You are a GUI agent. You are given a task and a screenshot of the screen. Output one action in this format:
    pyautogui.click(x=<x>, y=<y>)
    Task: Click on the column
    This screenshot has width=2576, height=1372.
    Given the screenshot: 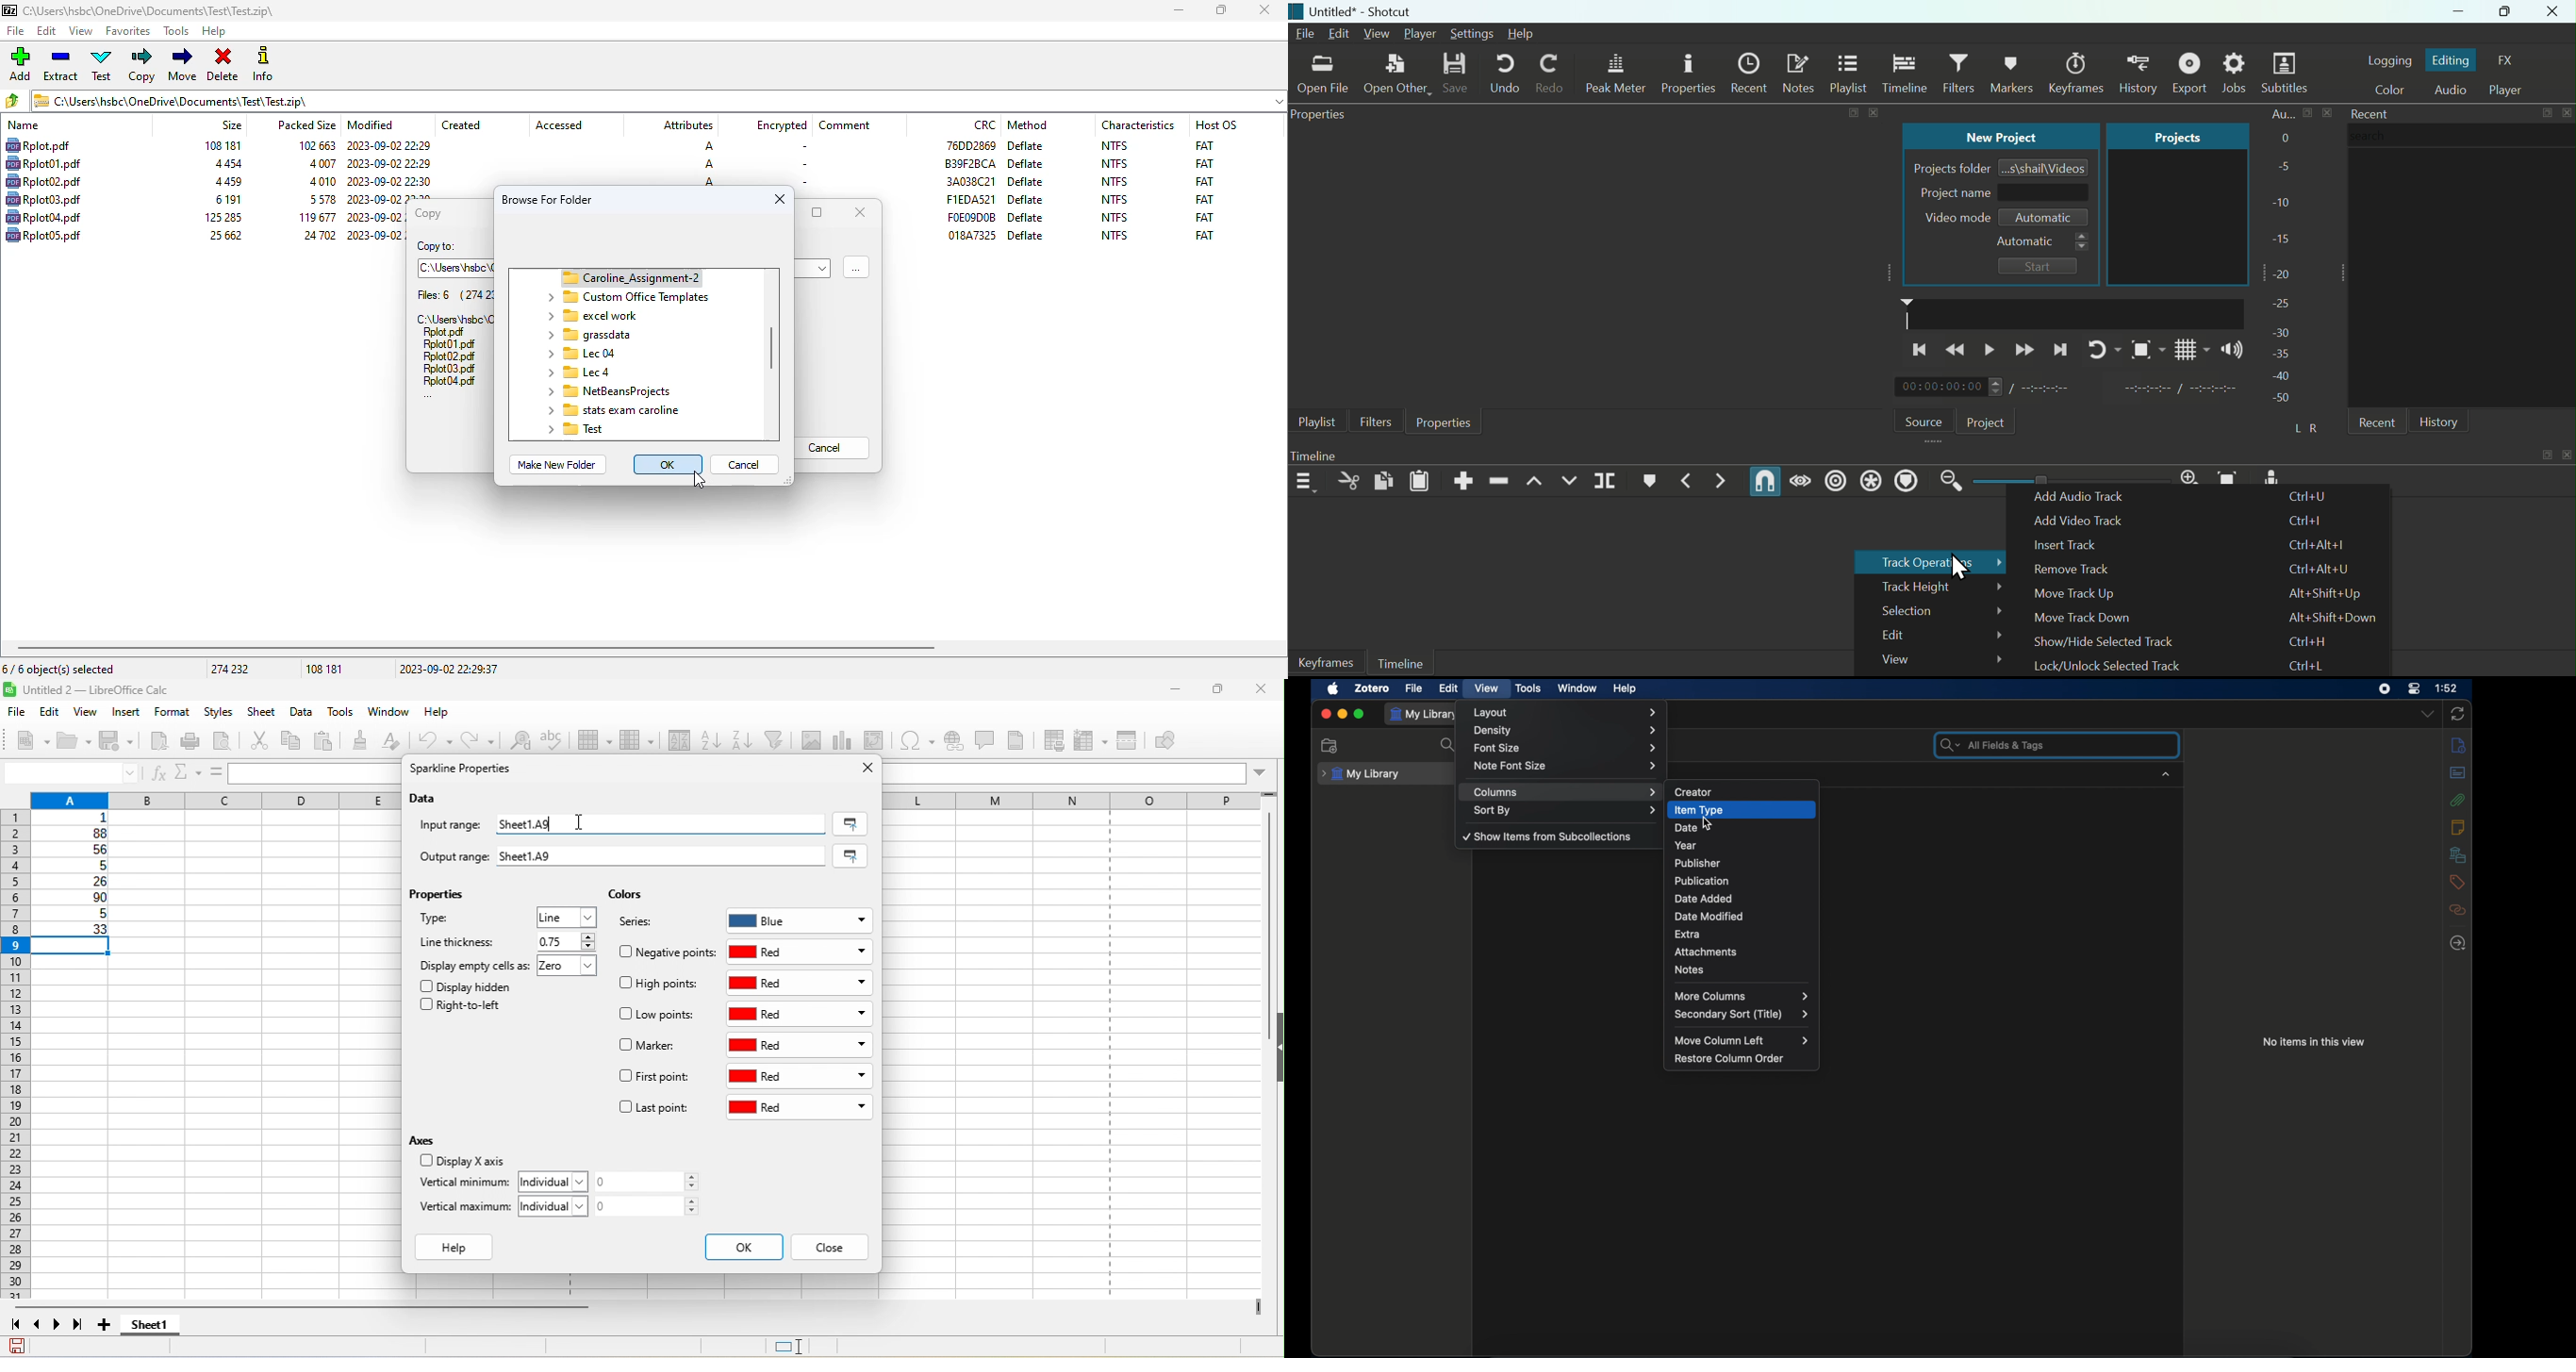 What is the action you would take?
    pyautogui.click(x=637, y=739)
    